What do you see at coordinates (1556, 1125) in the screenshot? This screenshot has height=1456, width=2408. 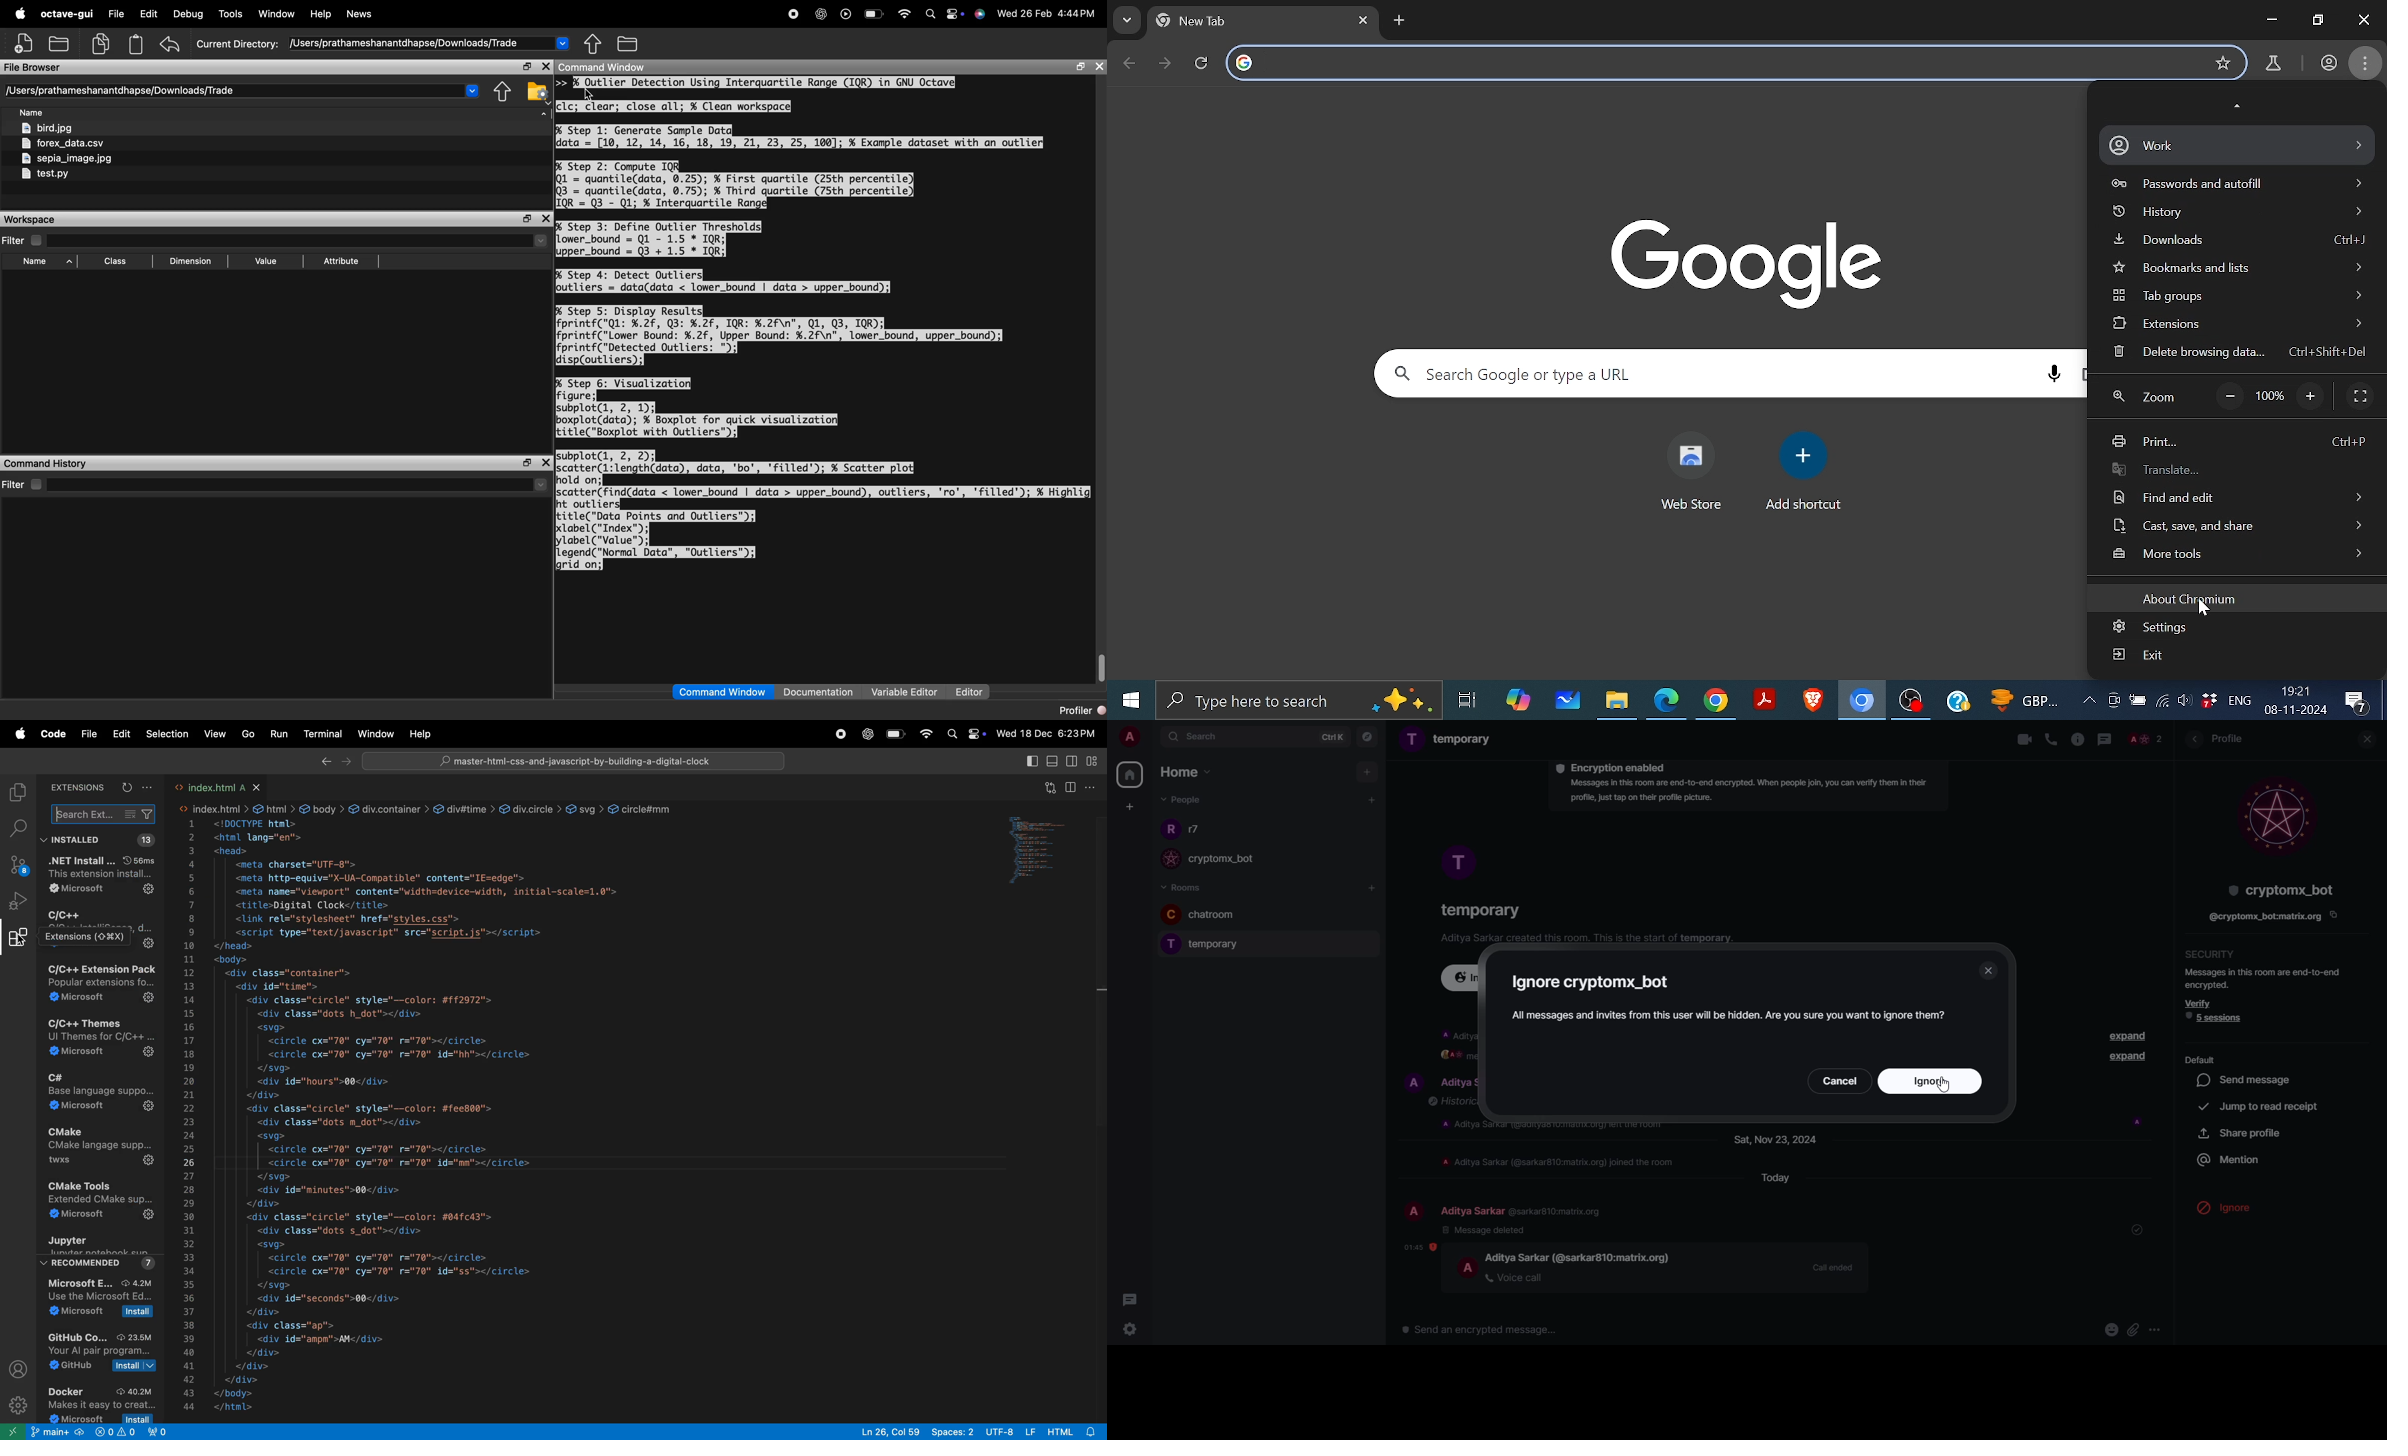 I see `info` at bounding box center [1556, 1125].